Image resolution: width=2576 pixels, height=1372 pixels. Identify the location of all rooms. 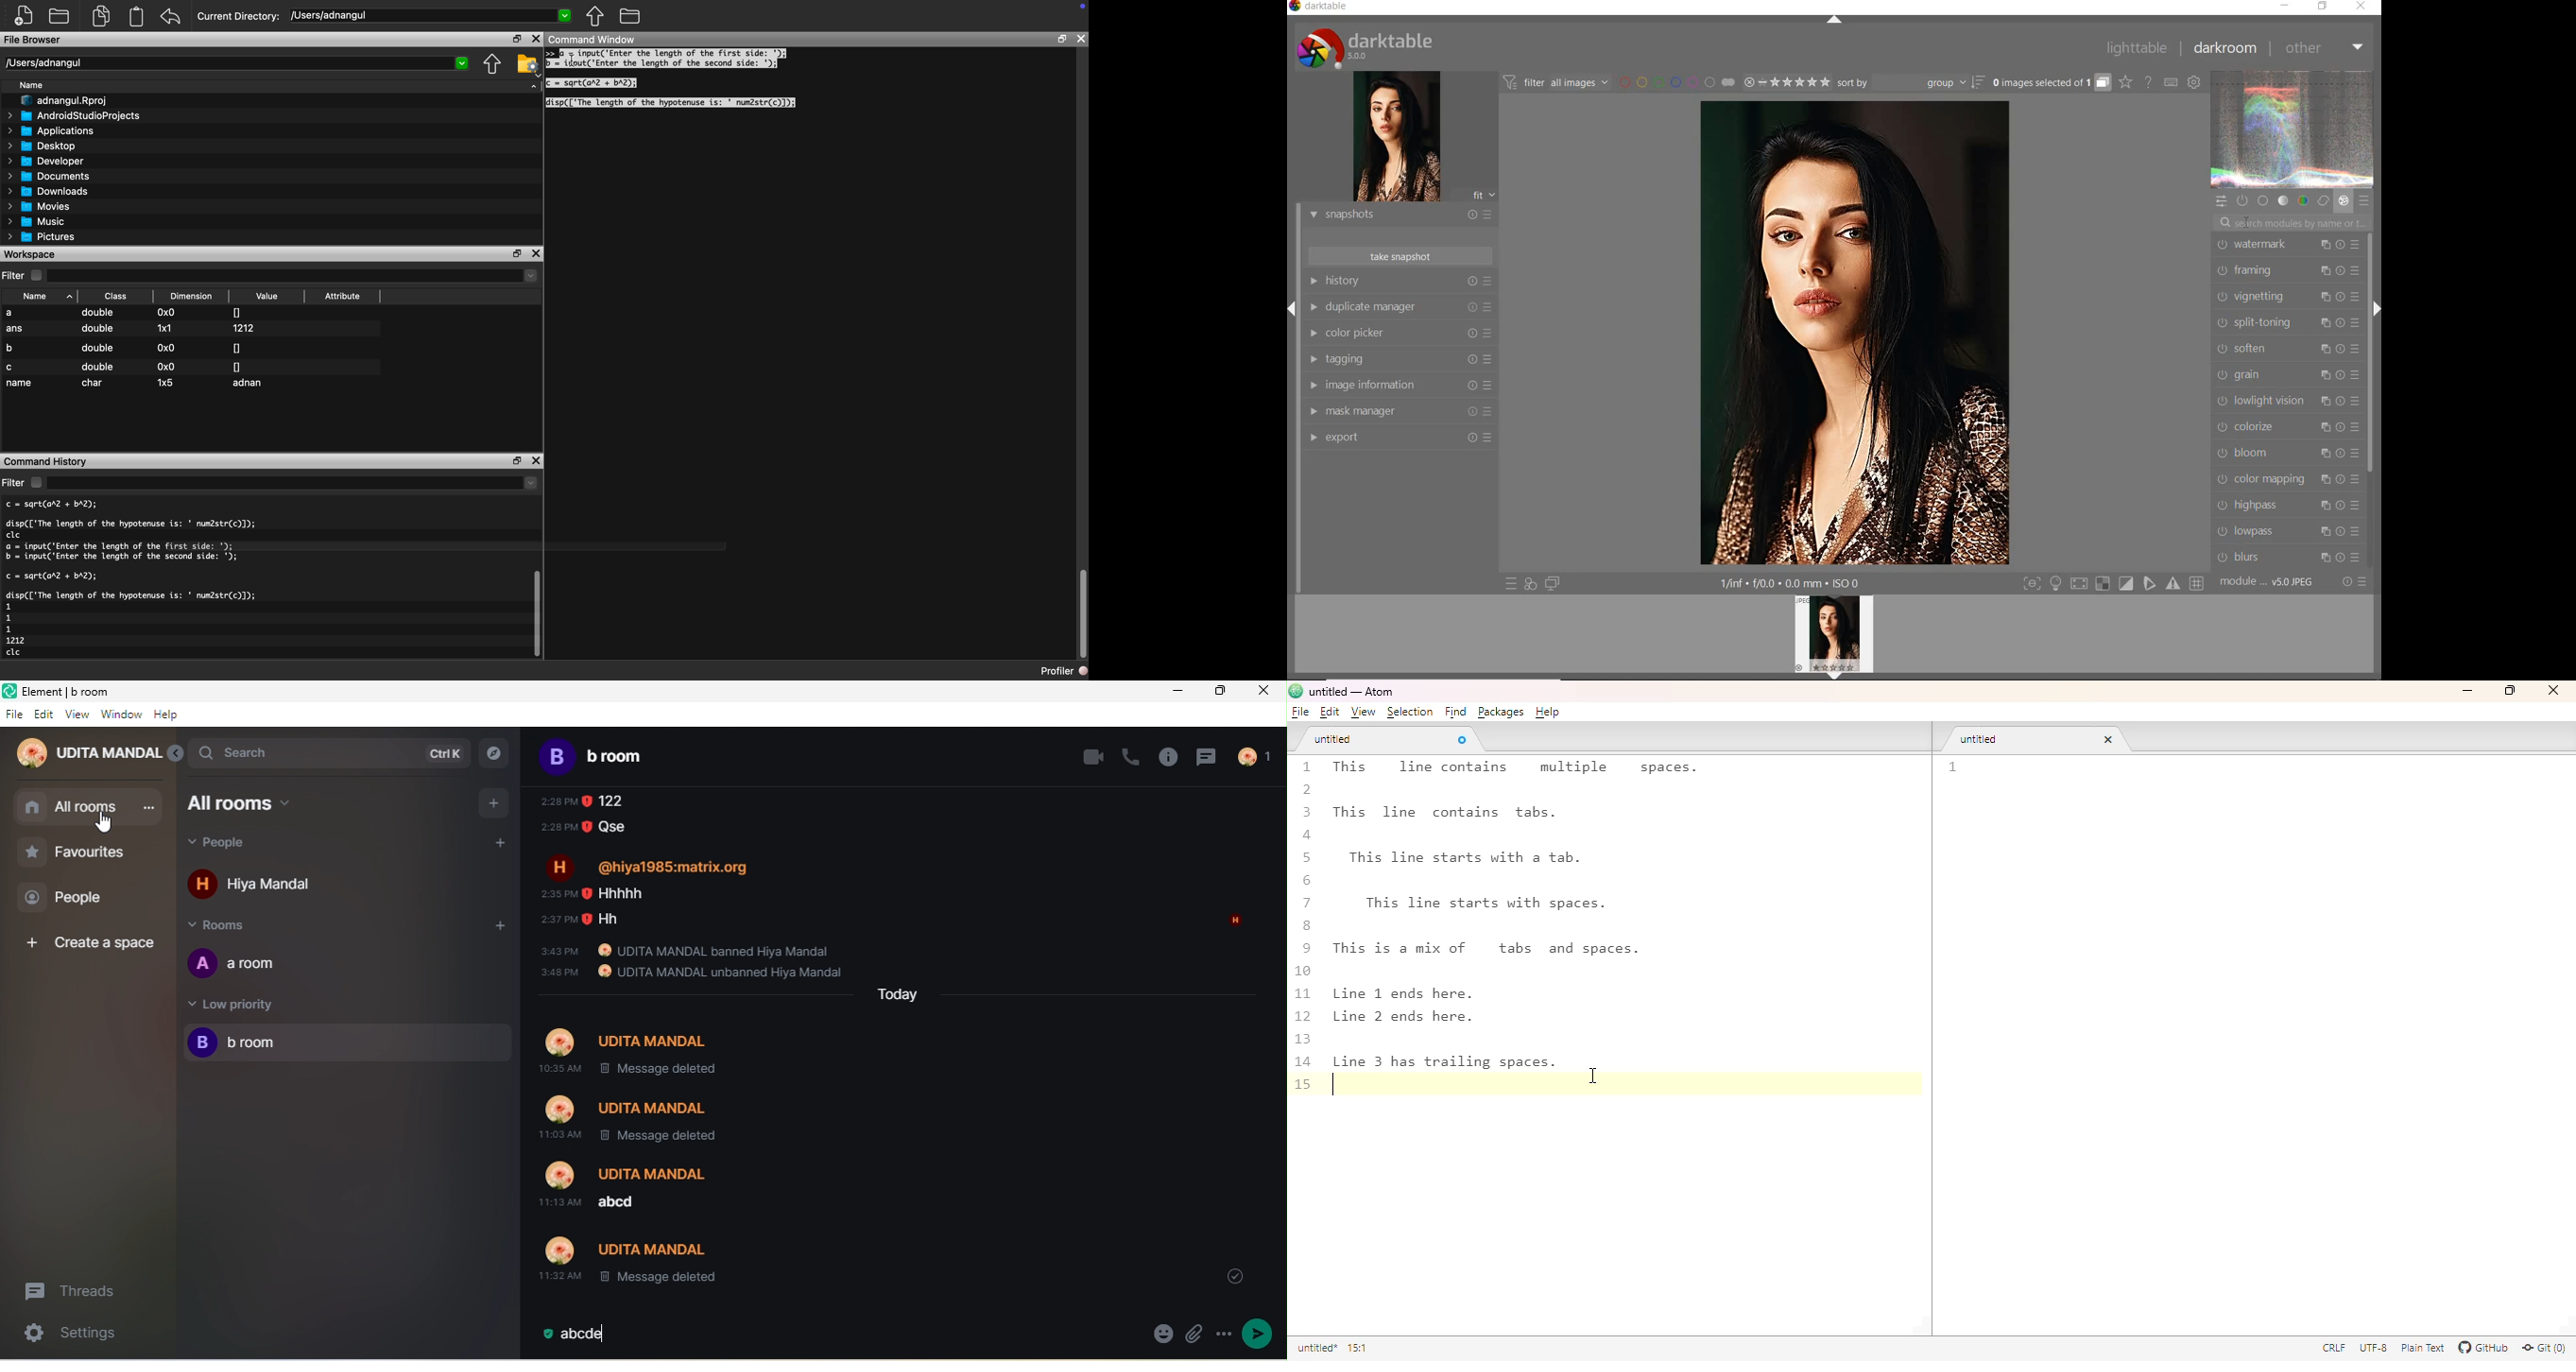
(270, 802).